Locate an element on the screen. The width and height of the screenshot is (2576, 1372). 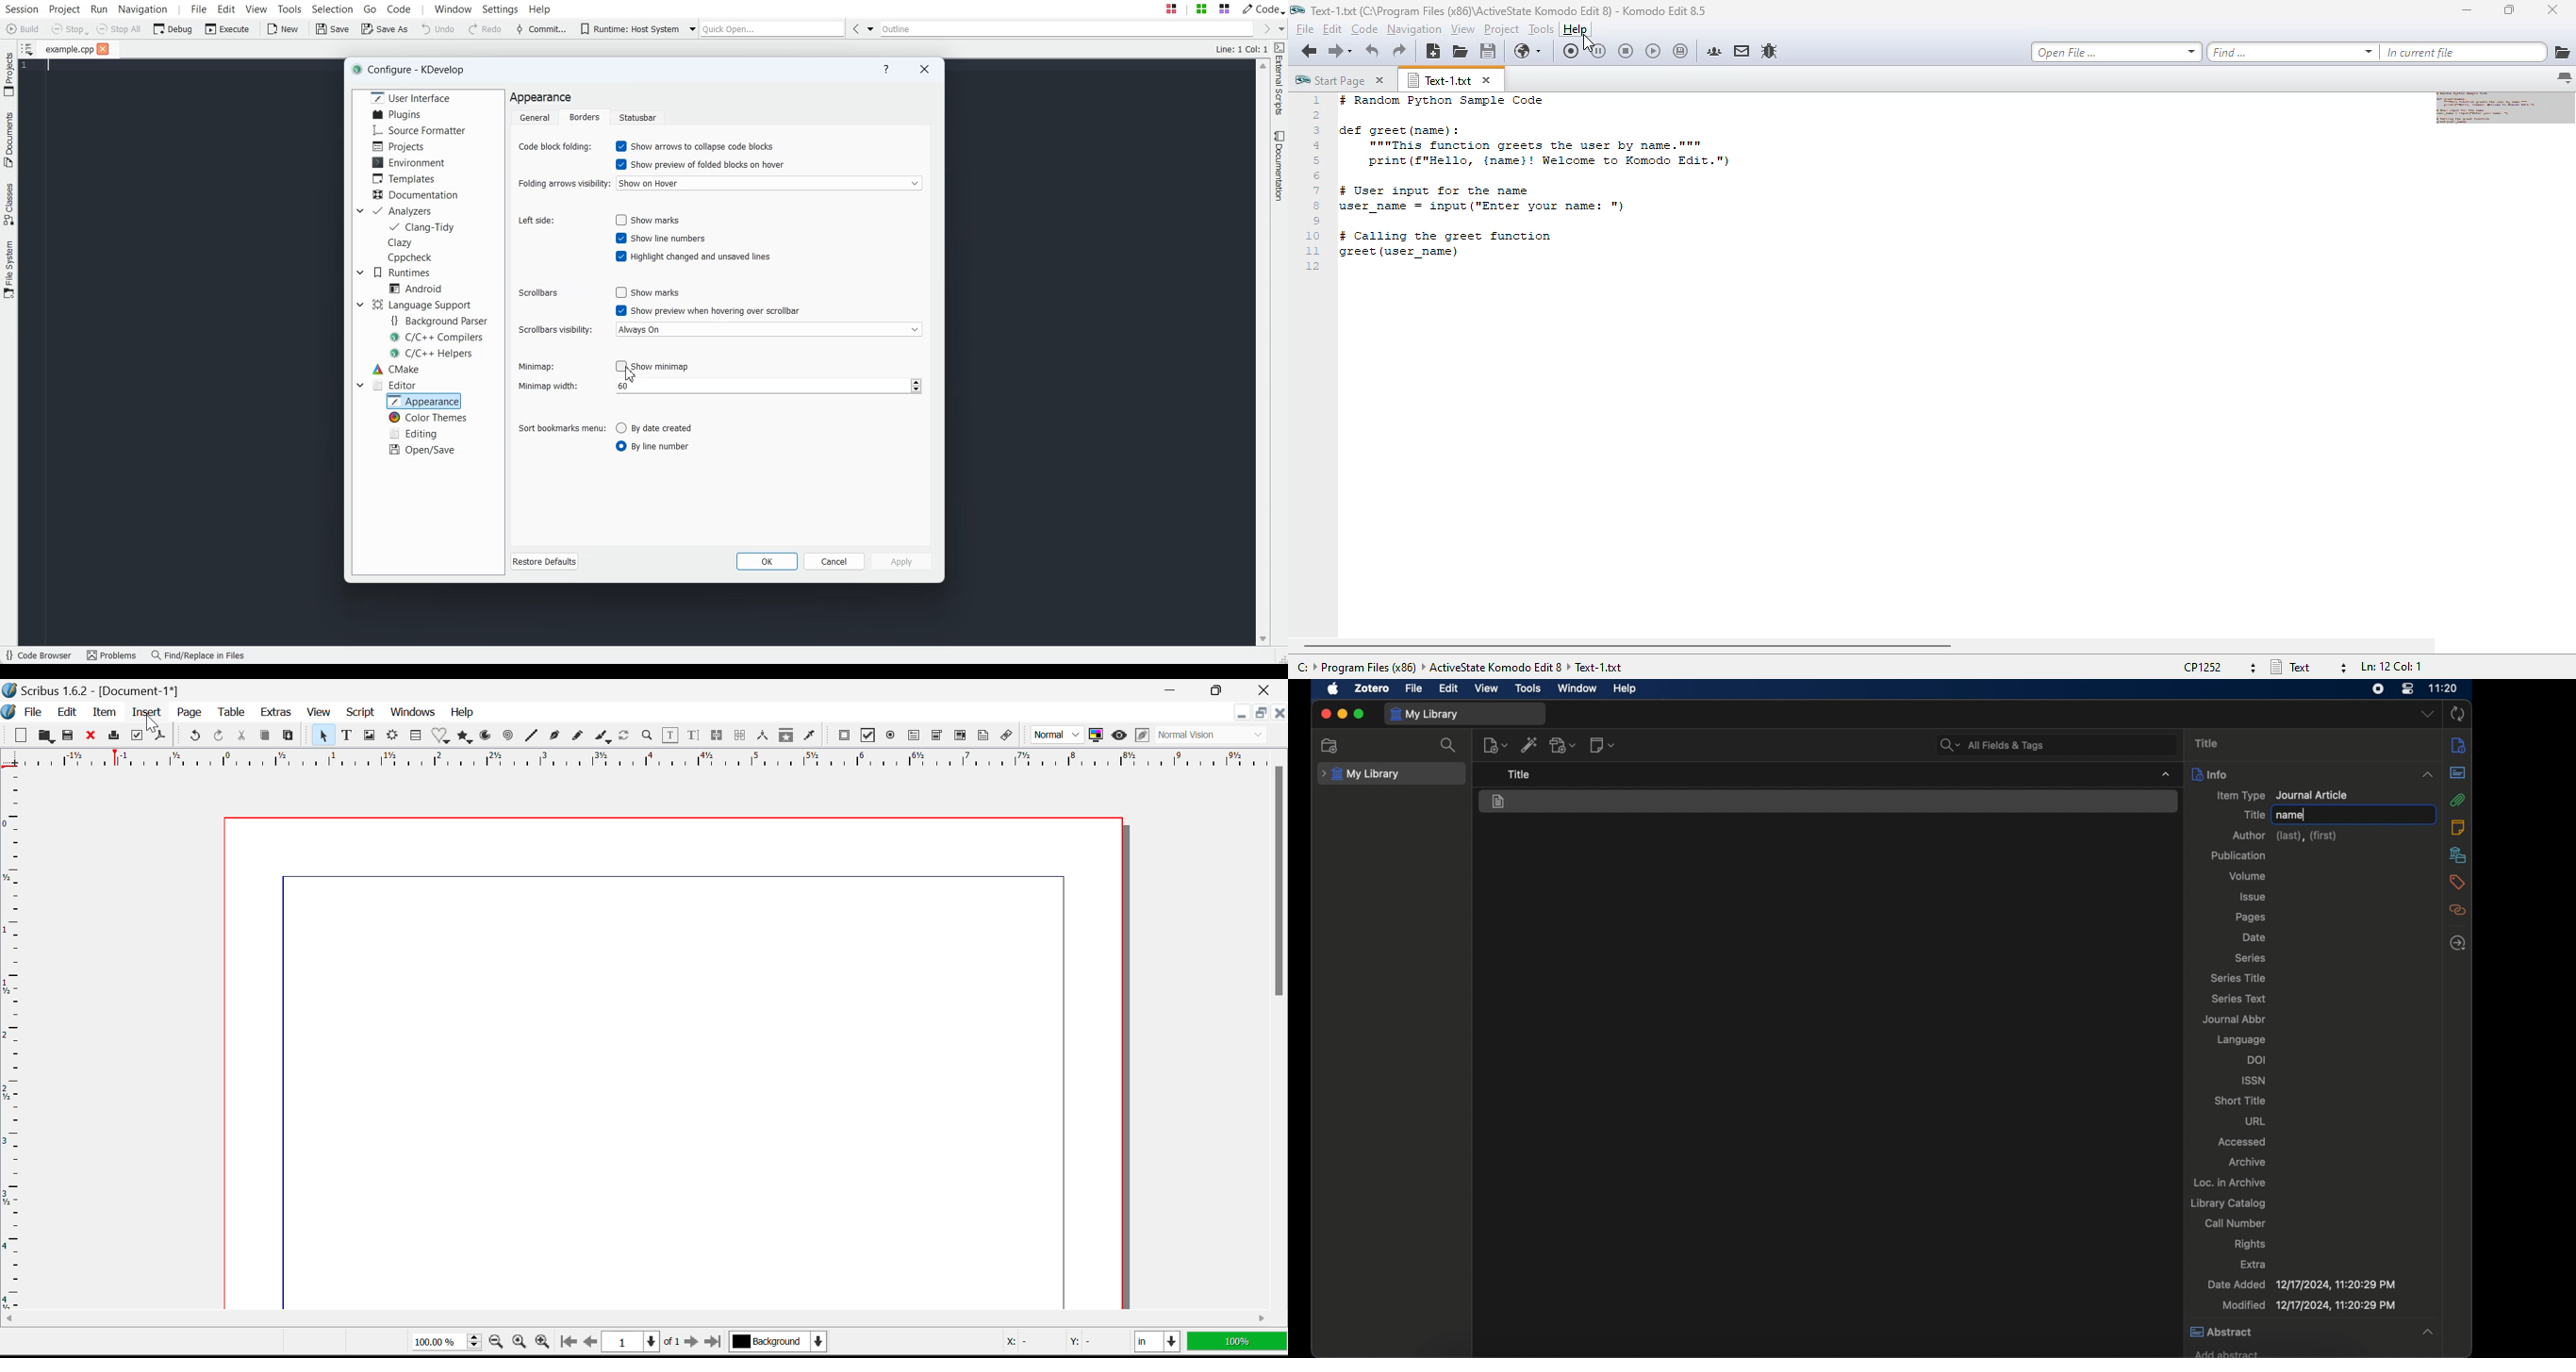
Normal Vision is located at coordinates (1213, 736).